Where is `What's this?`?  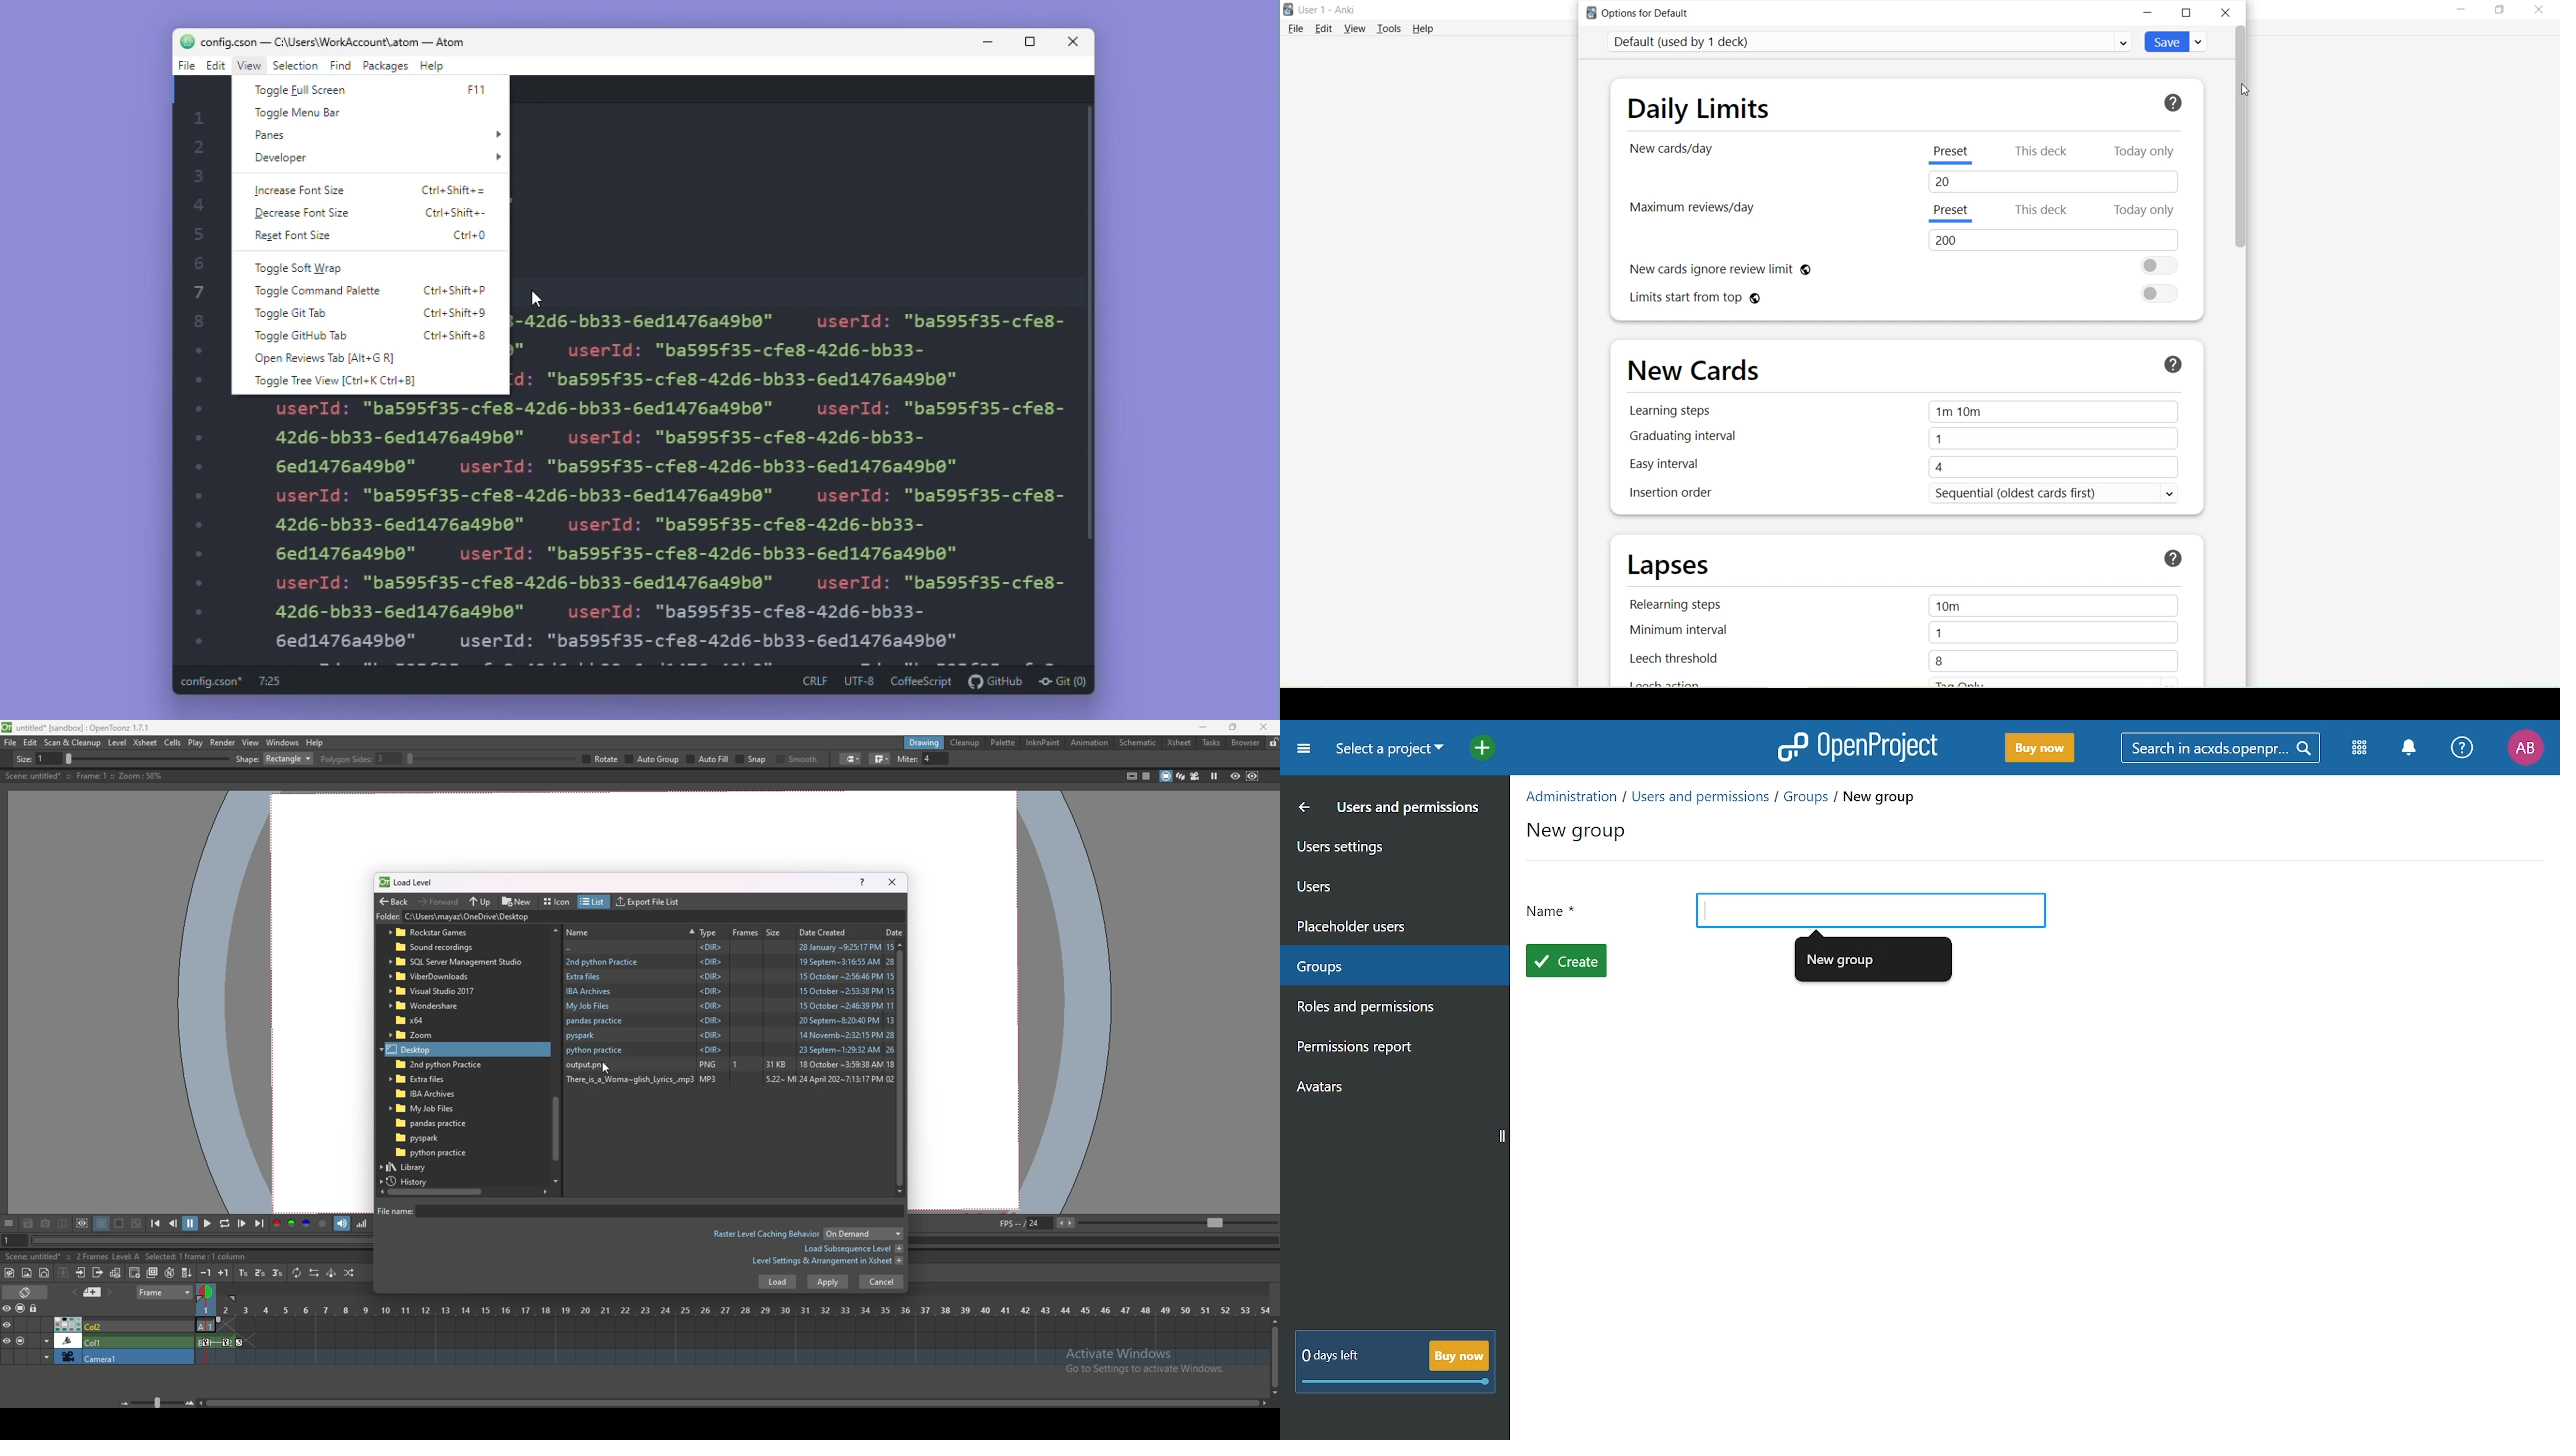
What's this? is located at coordinates (2176, 364).